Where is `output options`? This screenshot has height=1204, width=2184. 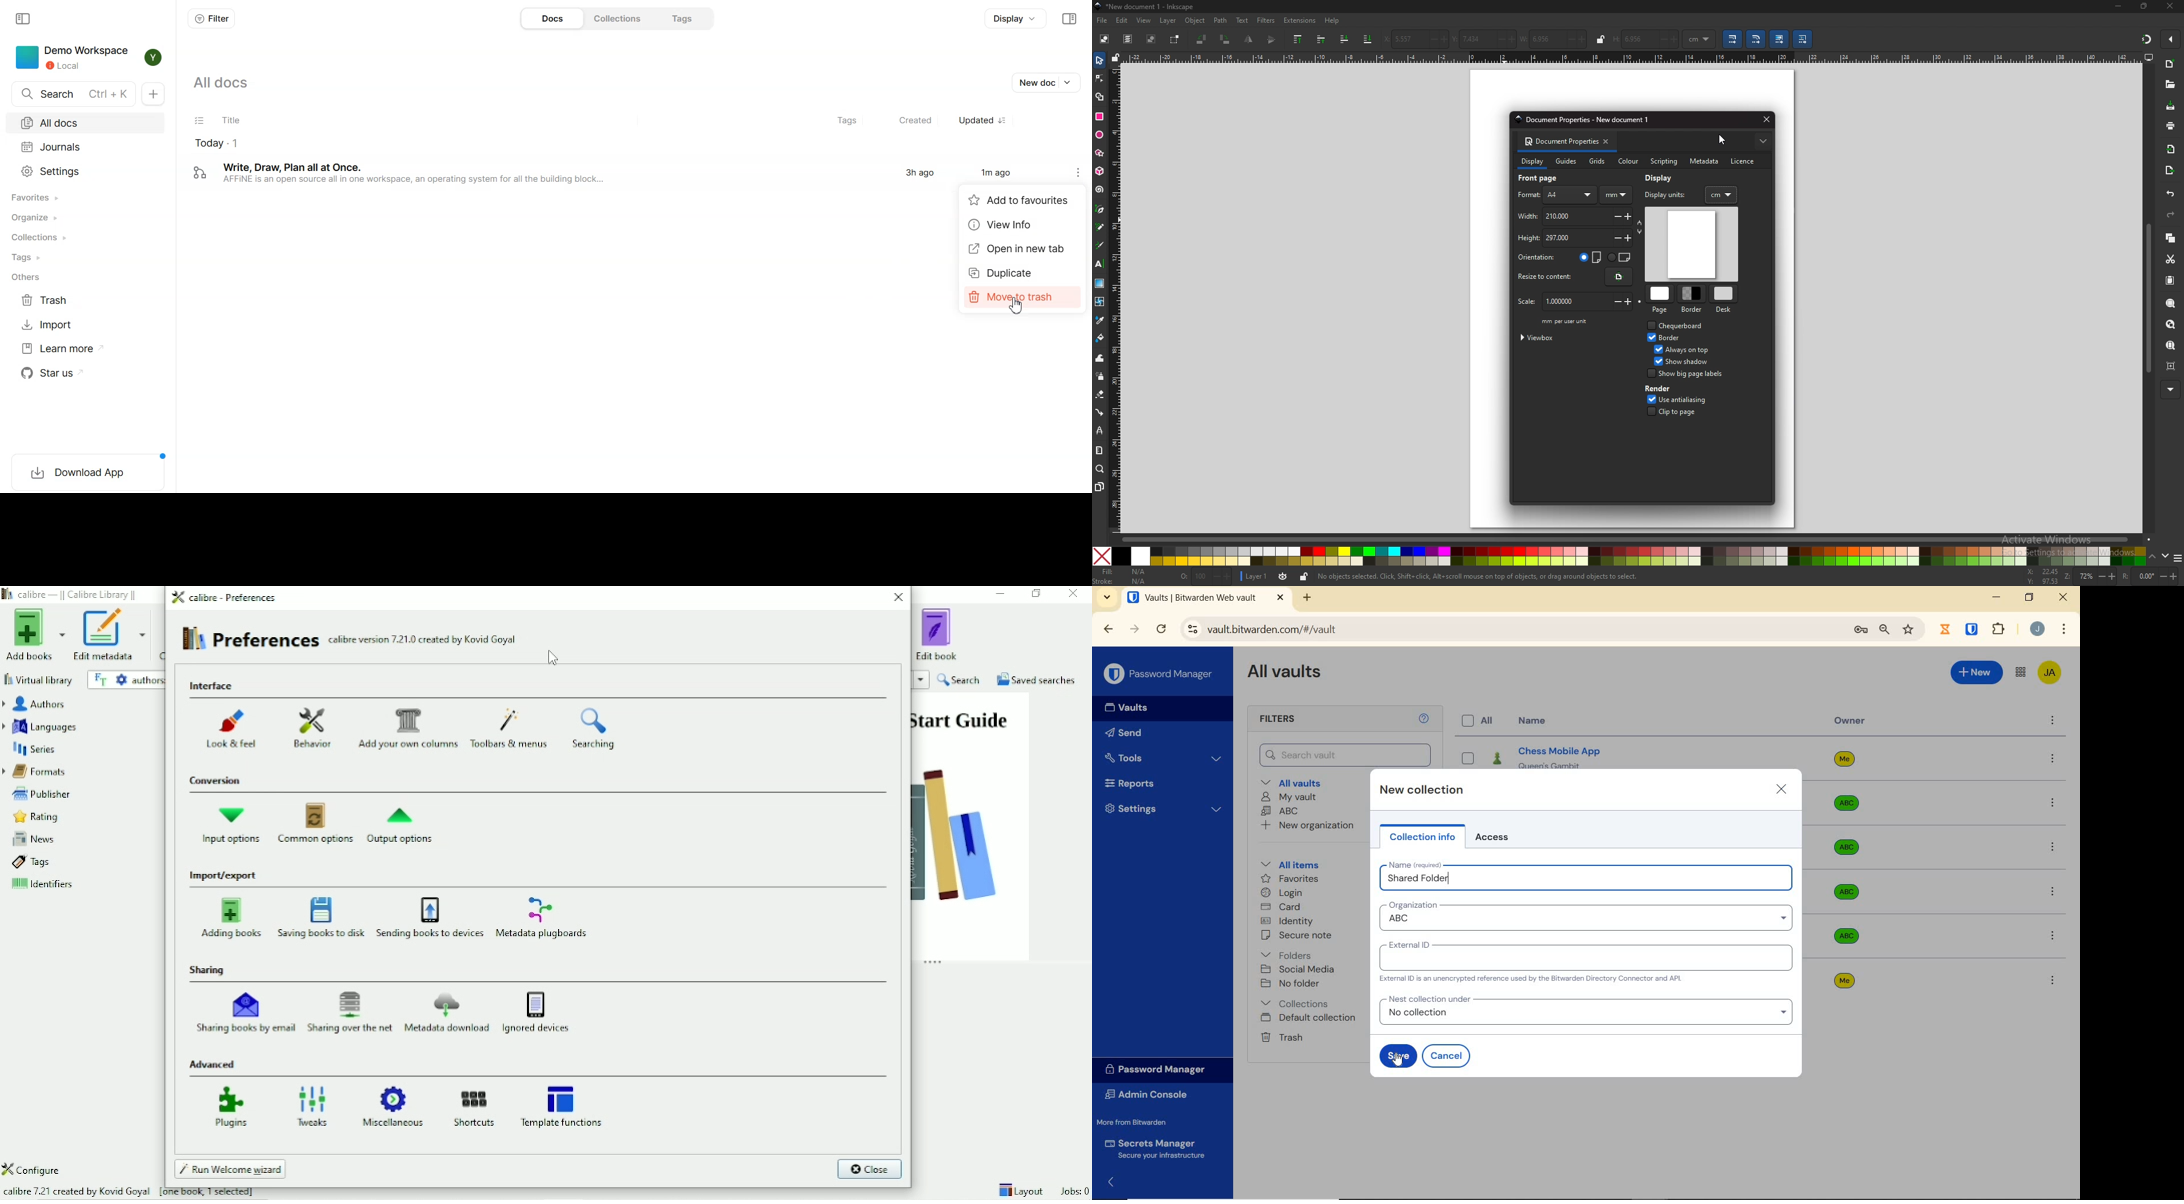 output options is located at coordinates (407, 825).